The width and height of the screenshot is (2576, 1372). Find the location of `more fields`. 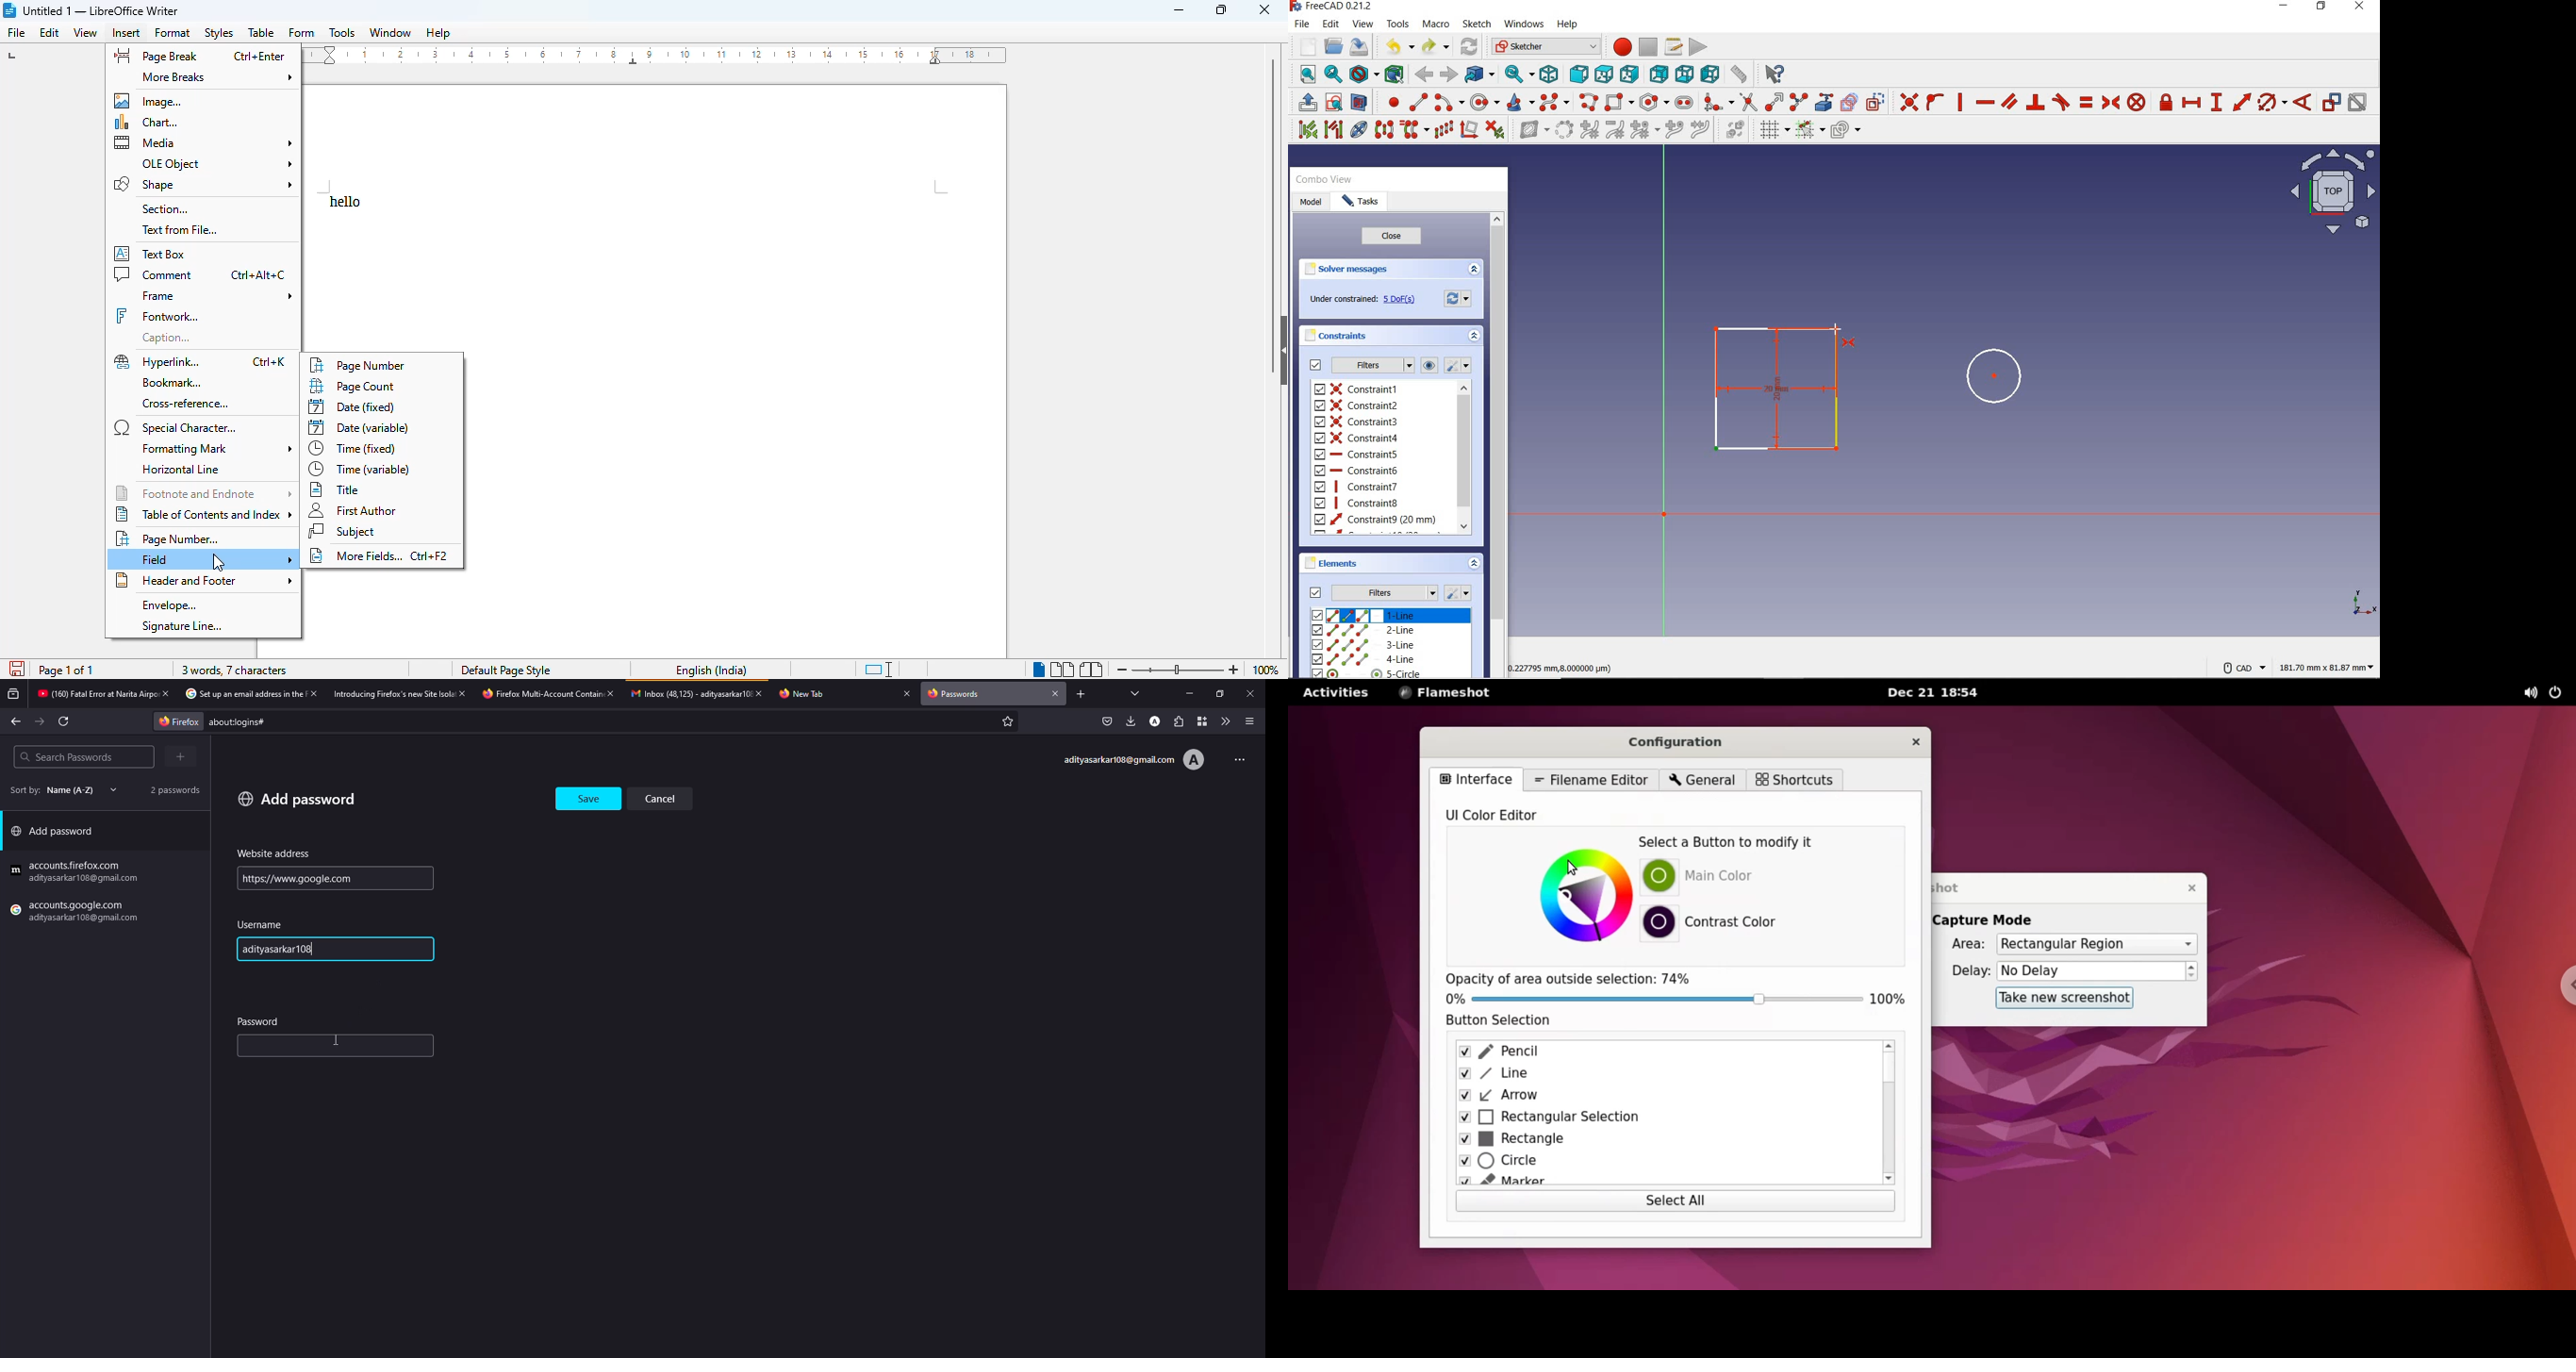

more fields is located at coordinates (379, 555).